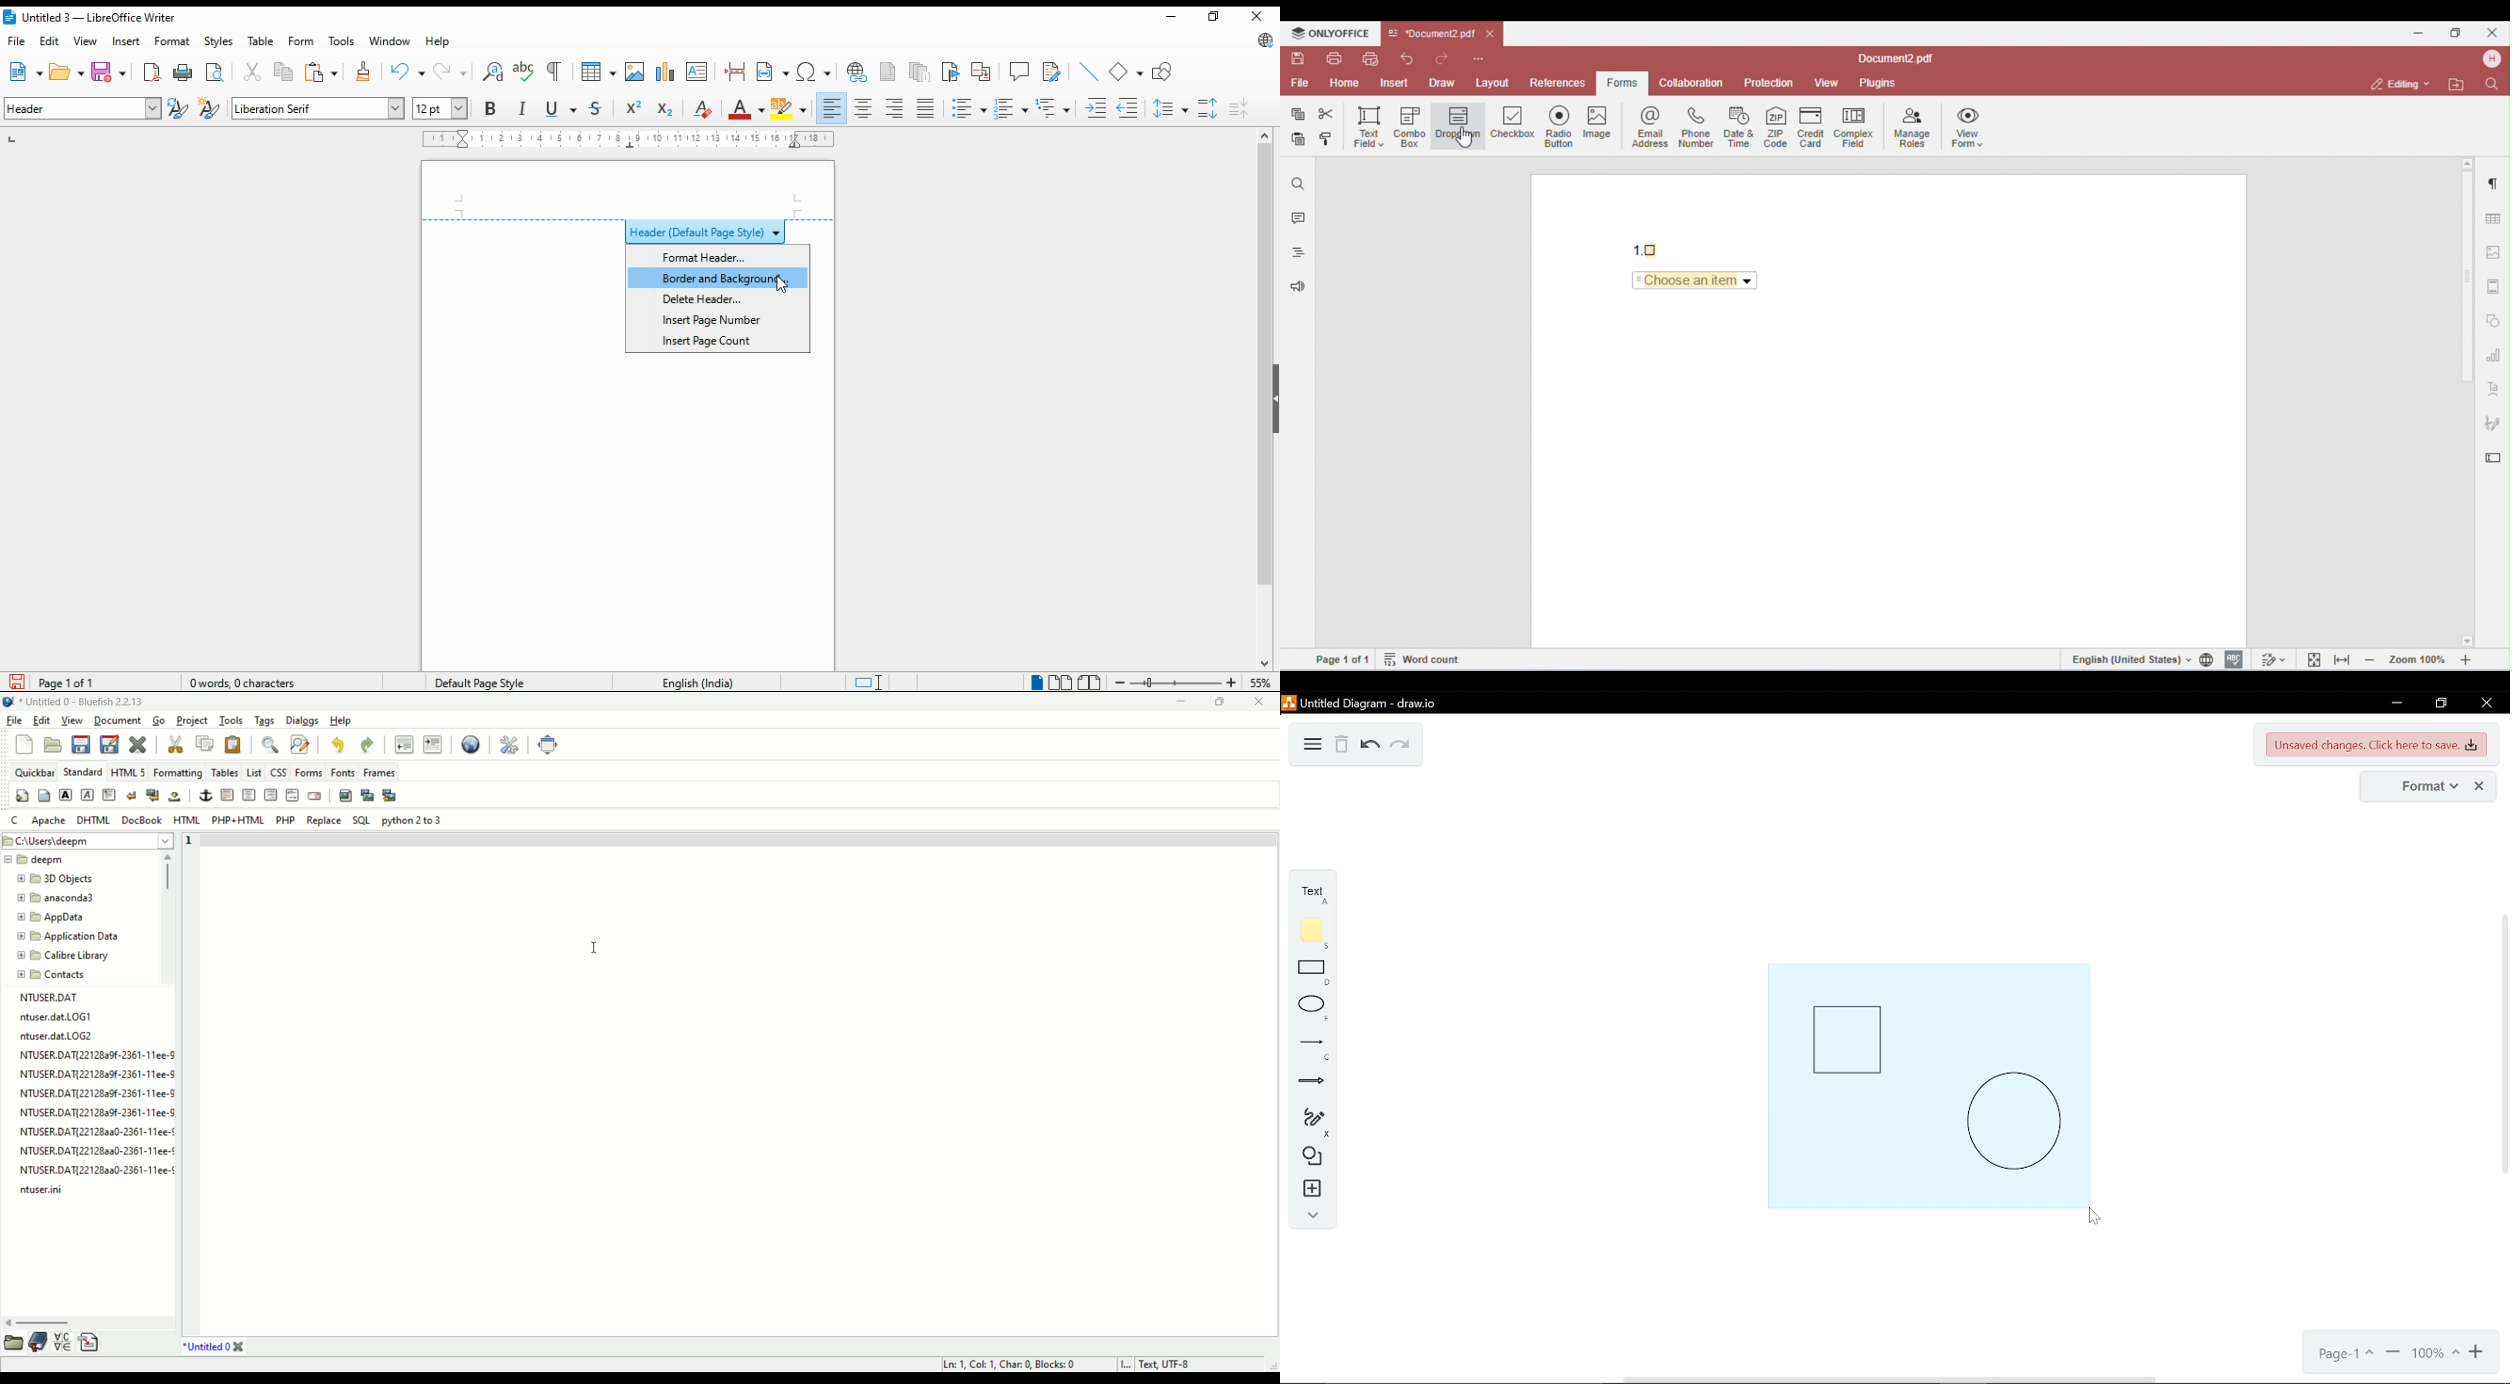 This screenshot has height=1400, width=2520. What do you see at coordinates (1309, 1048) in the screenshot?
I see `line` at bounding box center [1309, 1048].